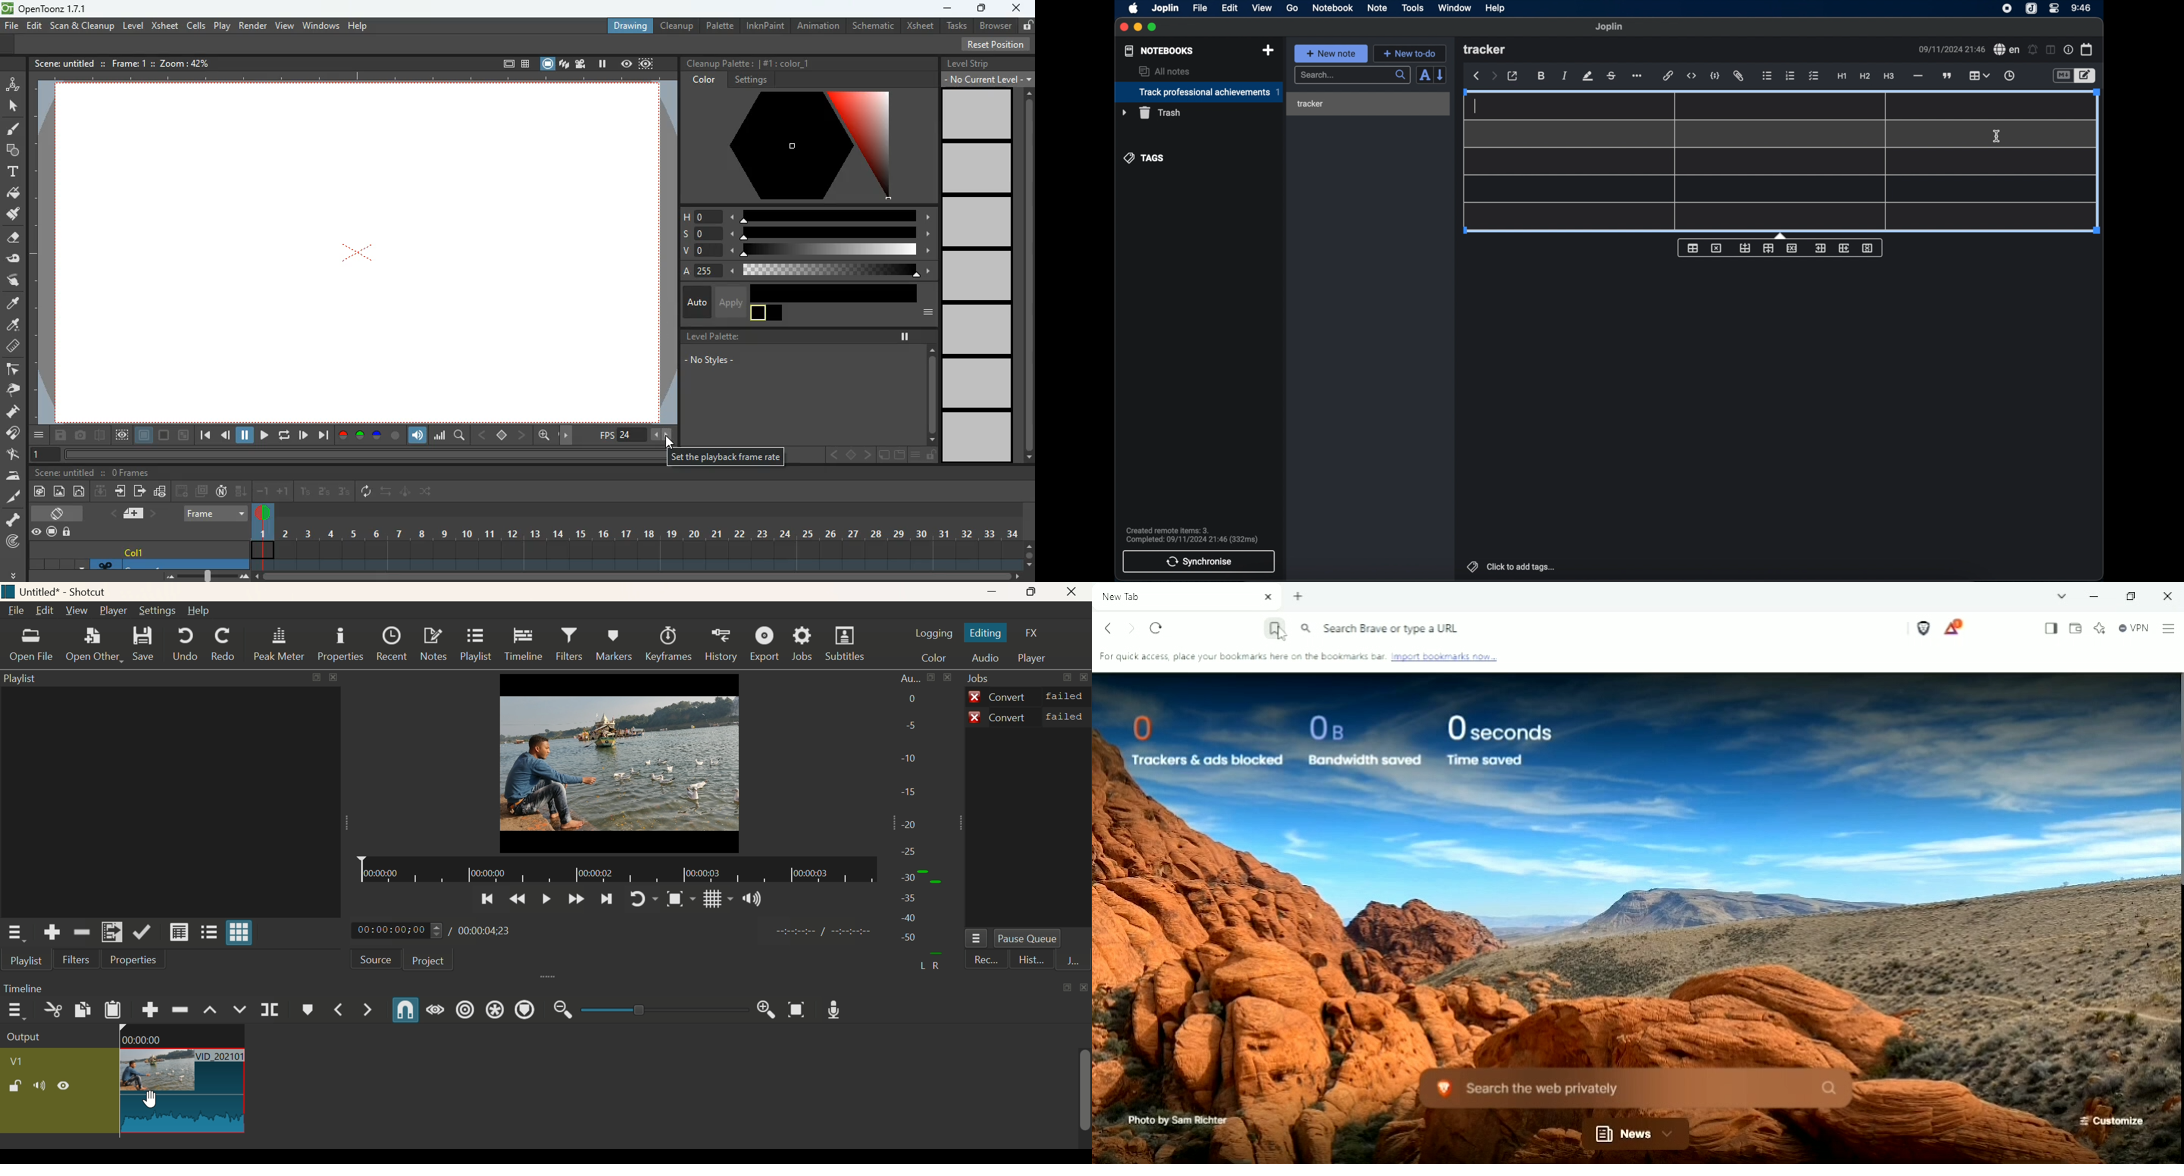  Describe the element at coordinates (79, 932) in the screenshot. I see `` at that location.